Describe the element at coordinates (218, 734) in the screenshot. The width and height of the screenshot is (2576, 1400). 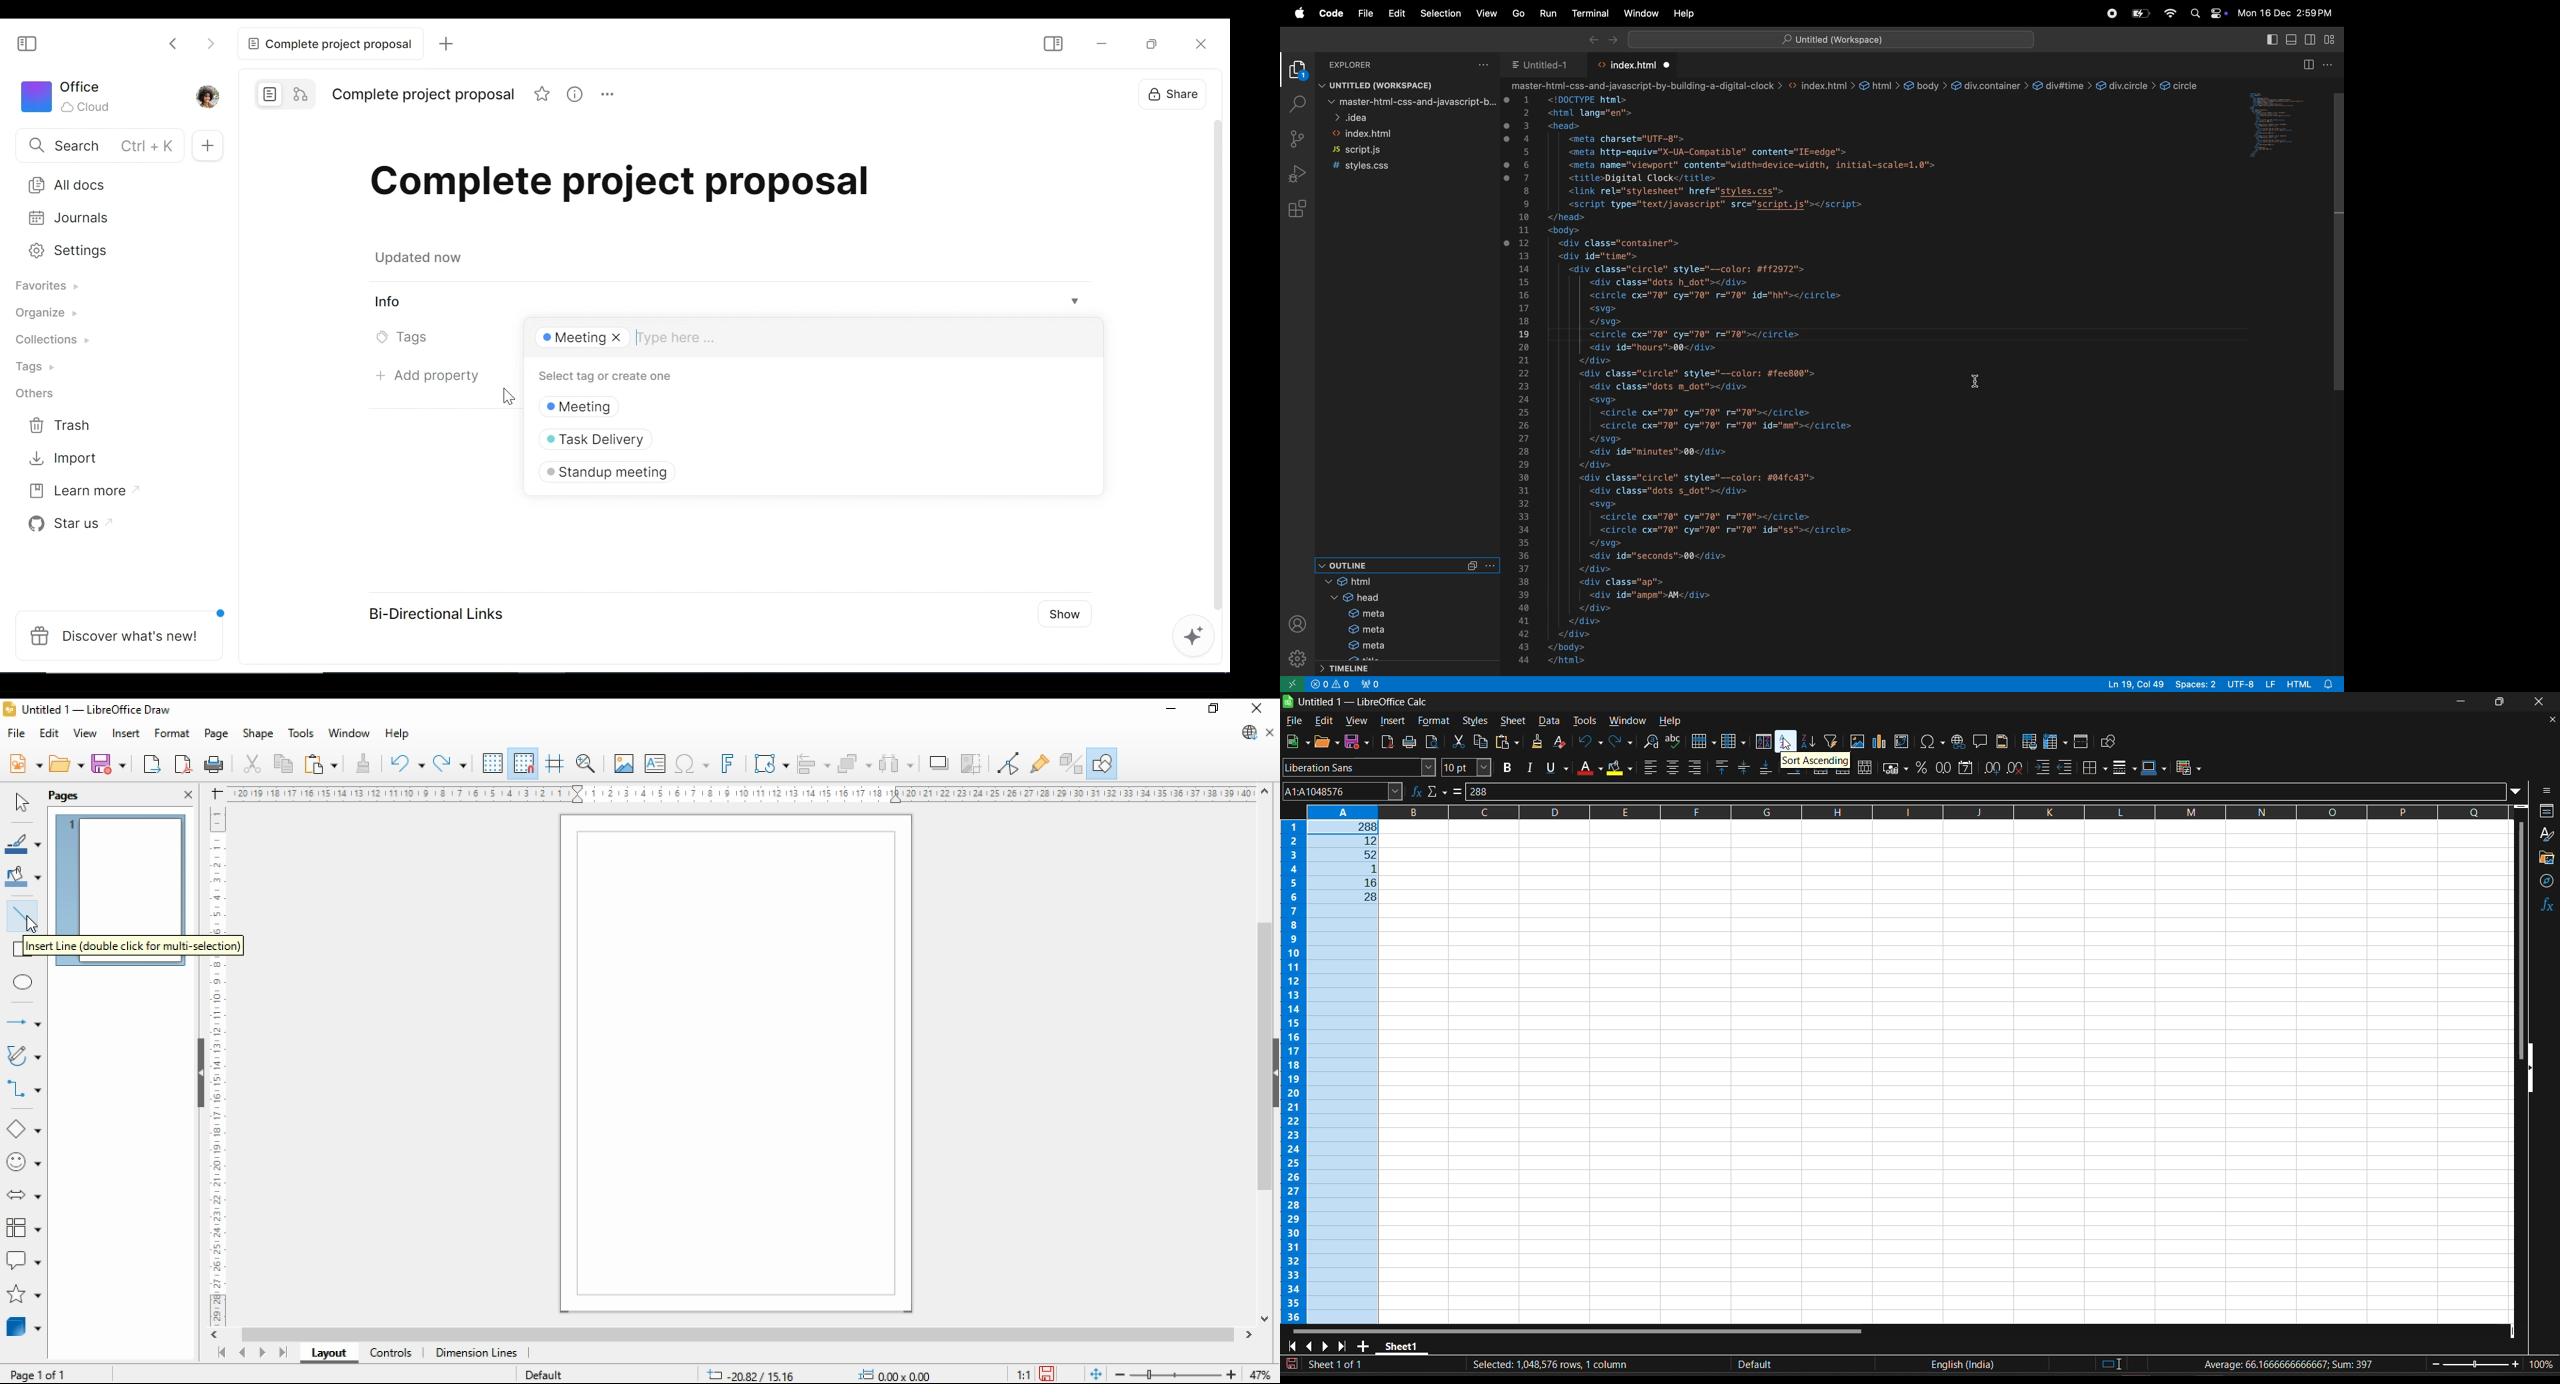
I see `page` at that location.